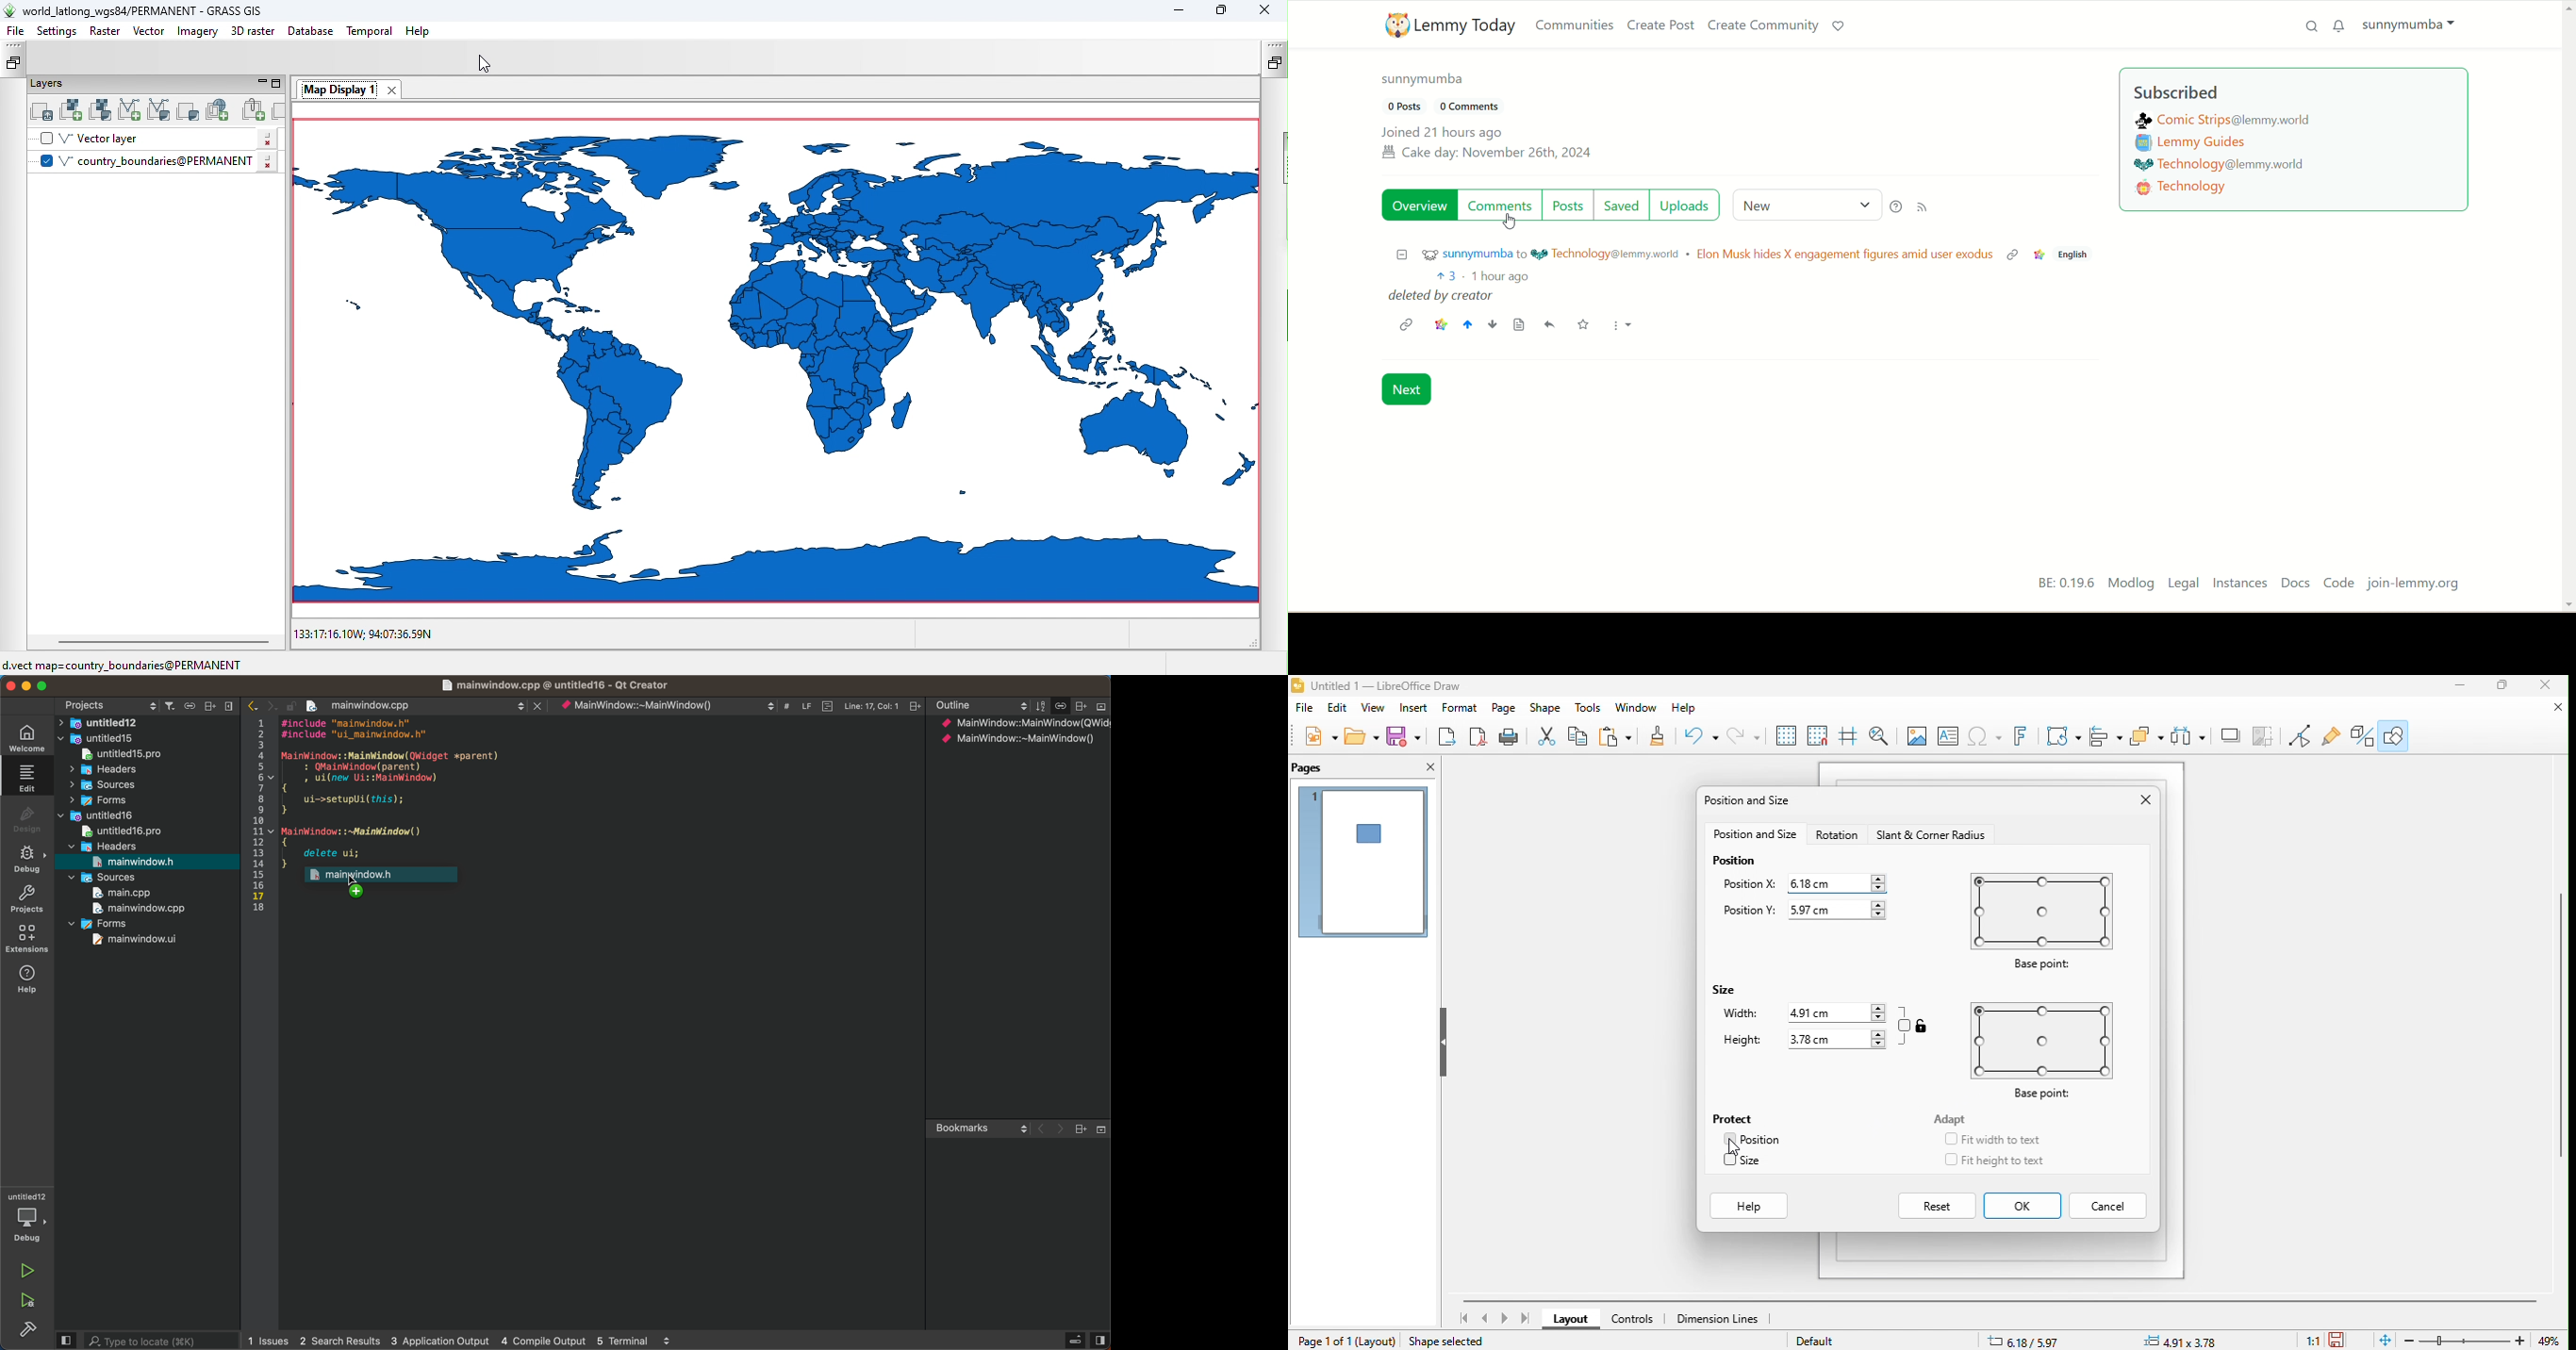 The height and width of the screenshot is (1372, 2576). I want to click on support lemmy, so click(1838, 23).